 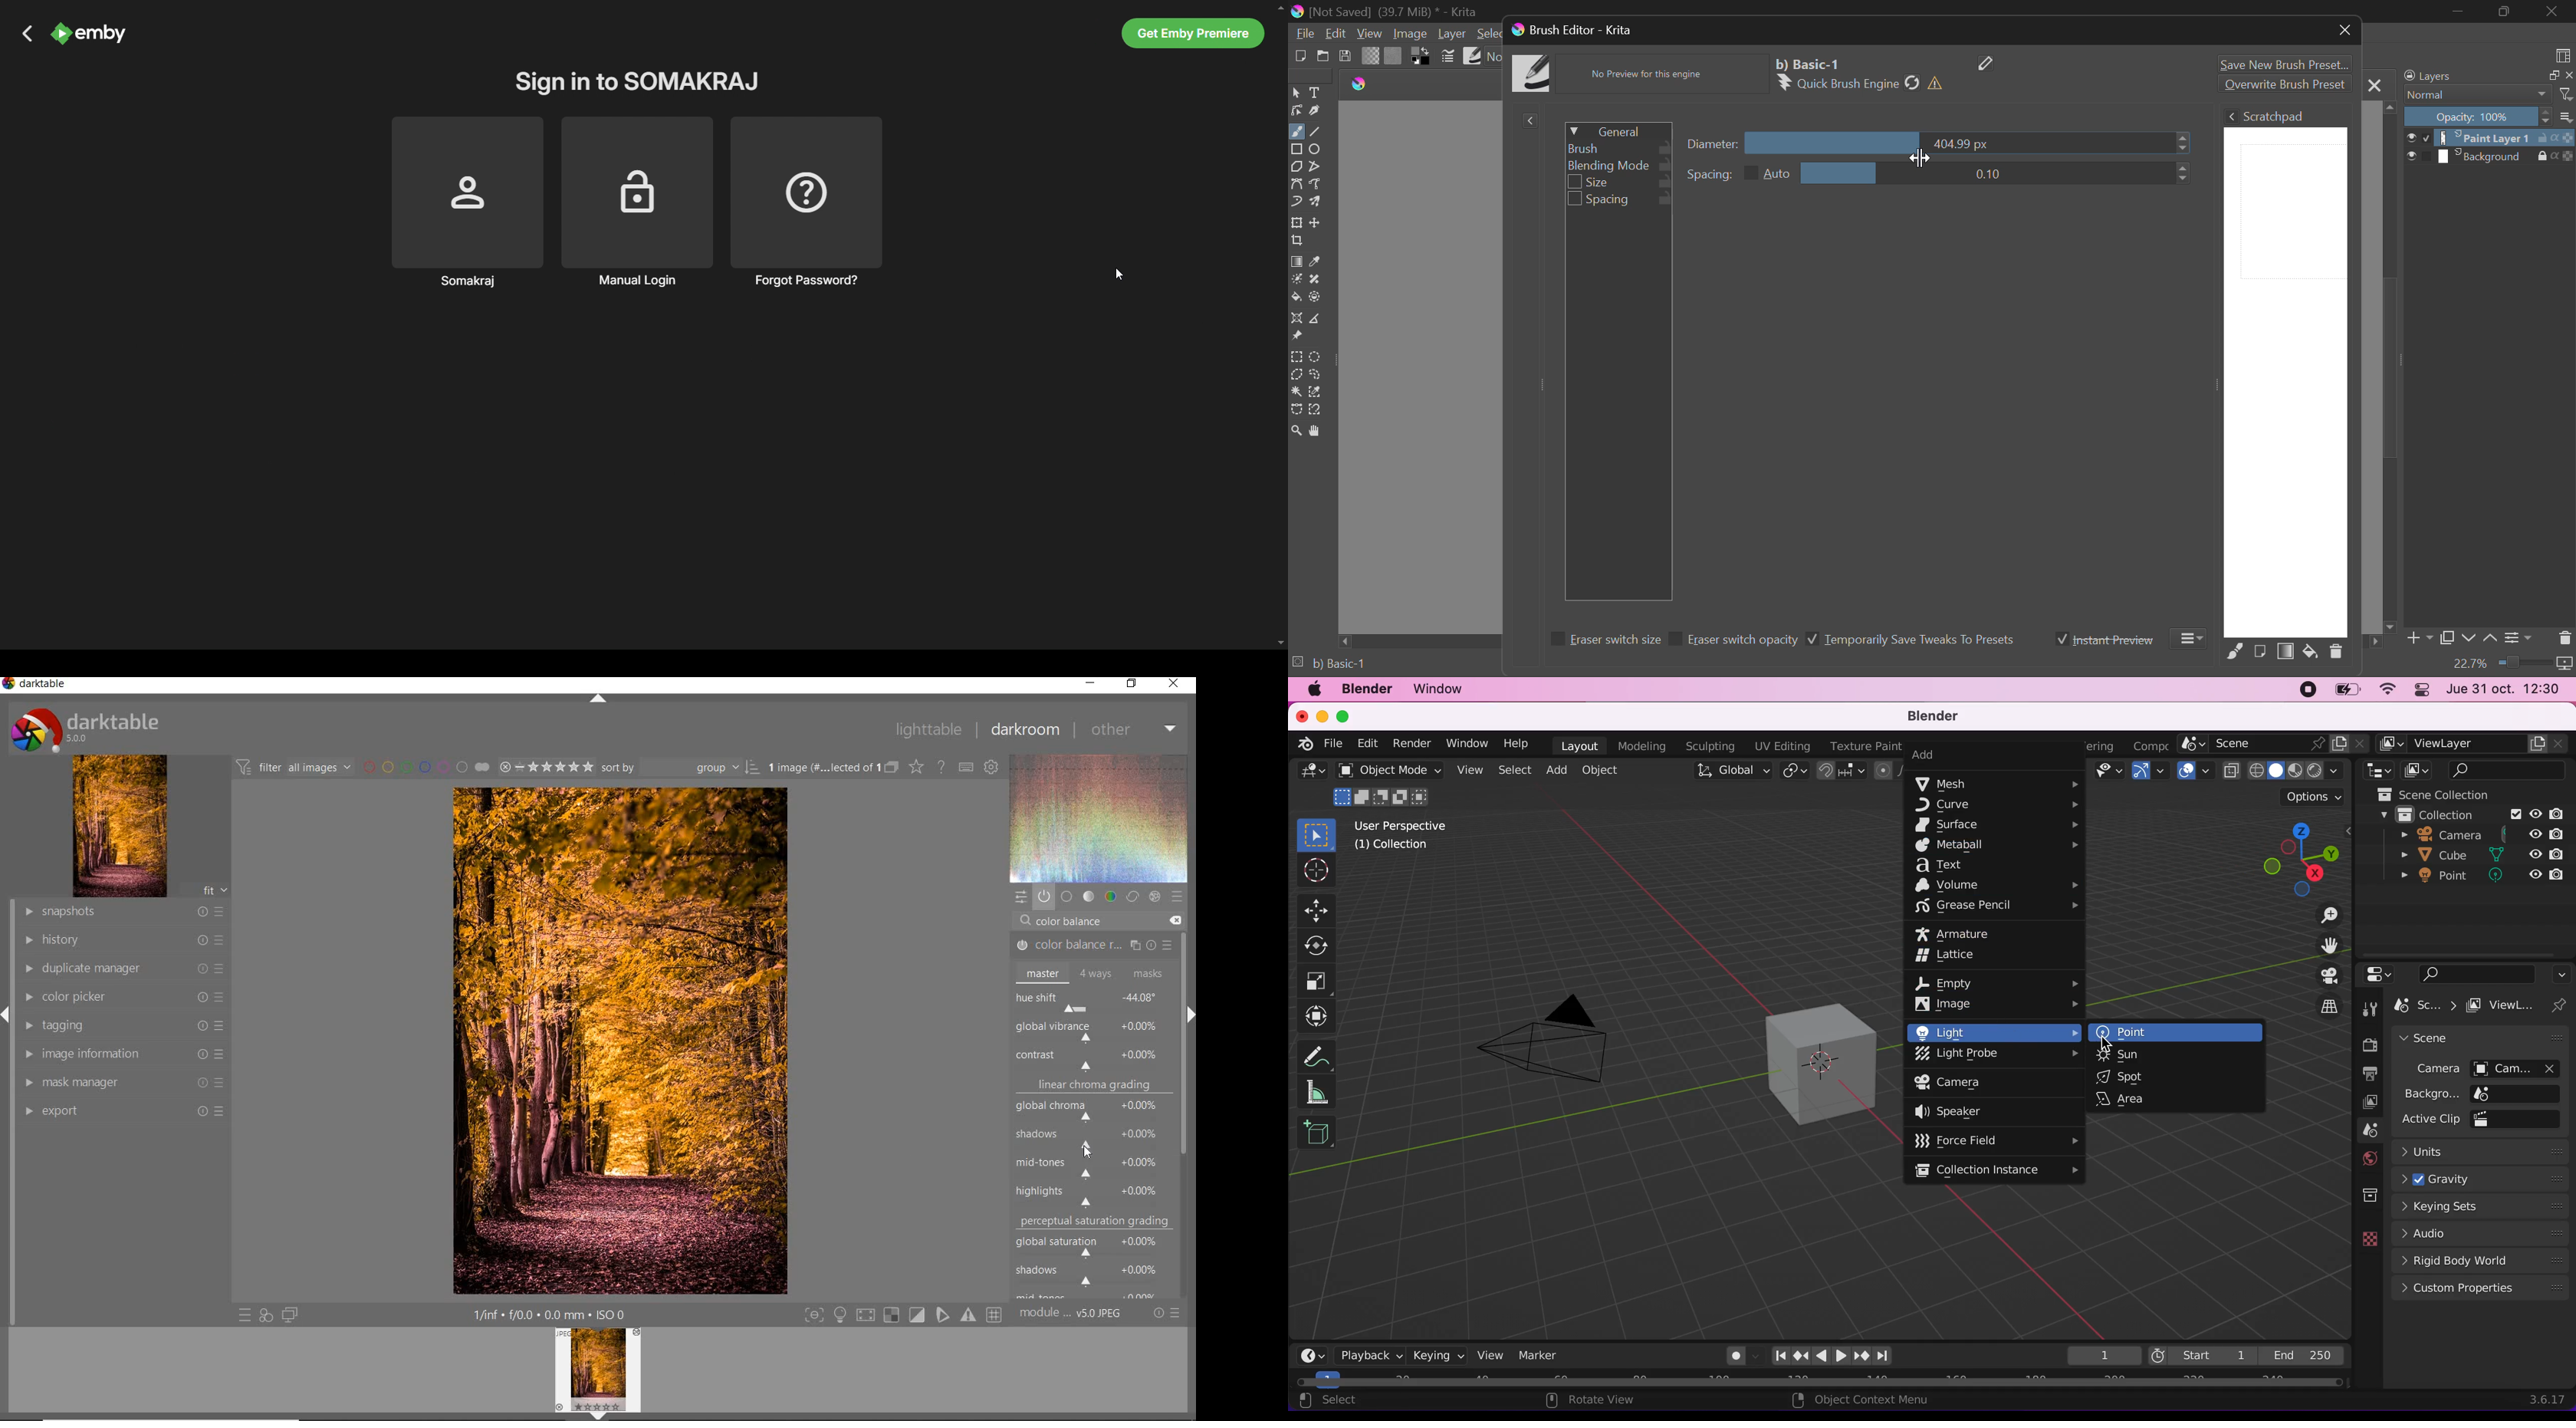 I want to click on Close, so click(x=2345, y=32).